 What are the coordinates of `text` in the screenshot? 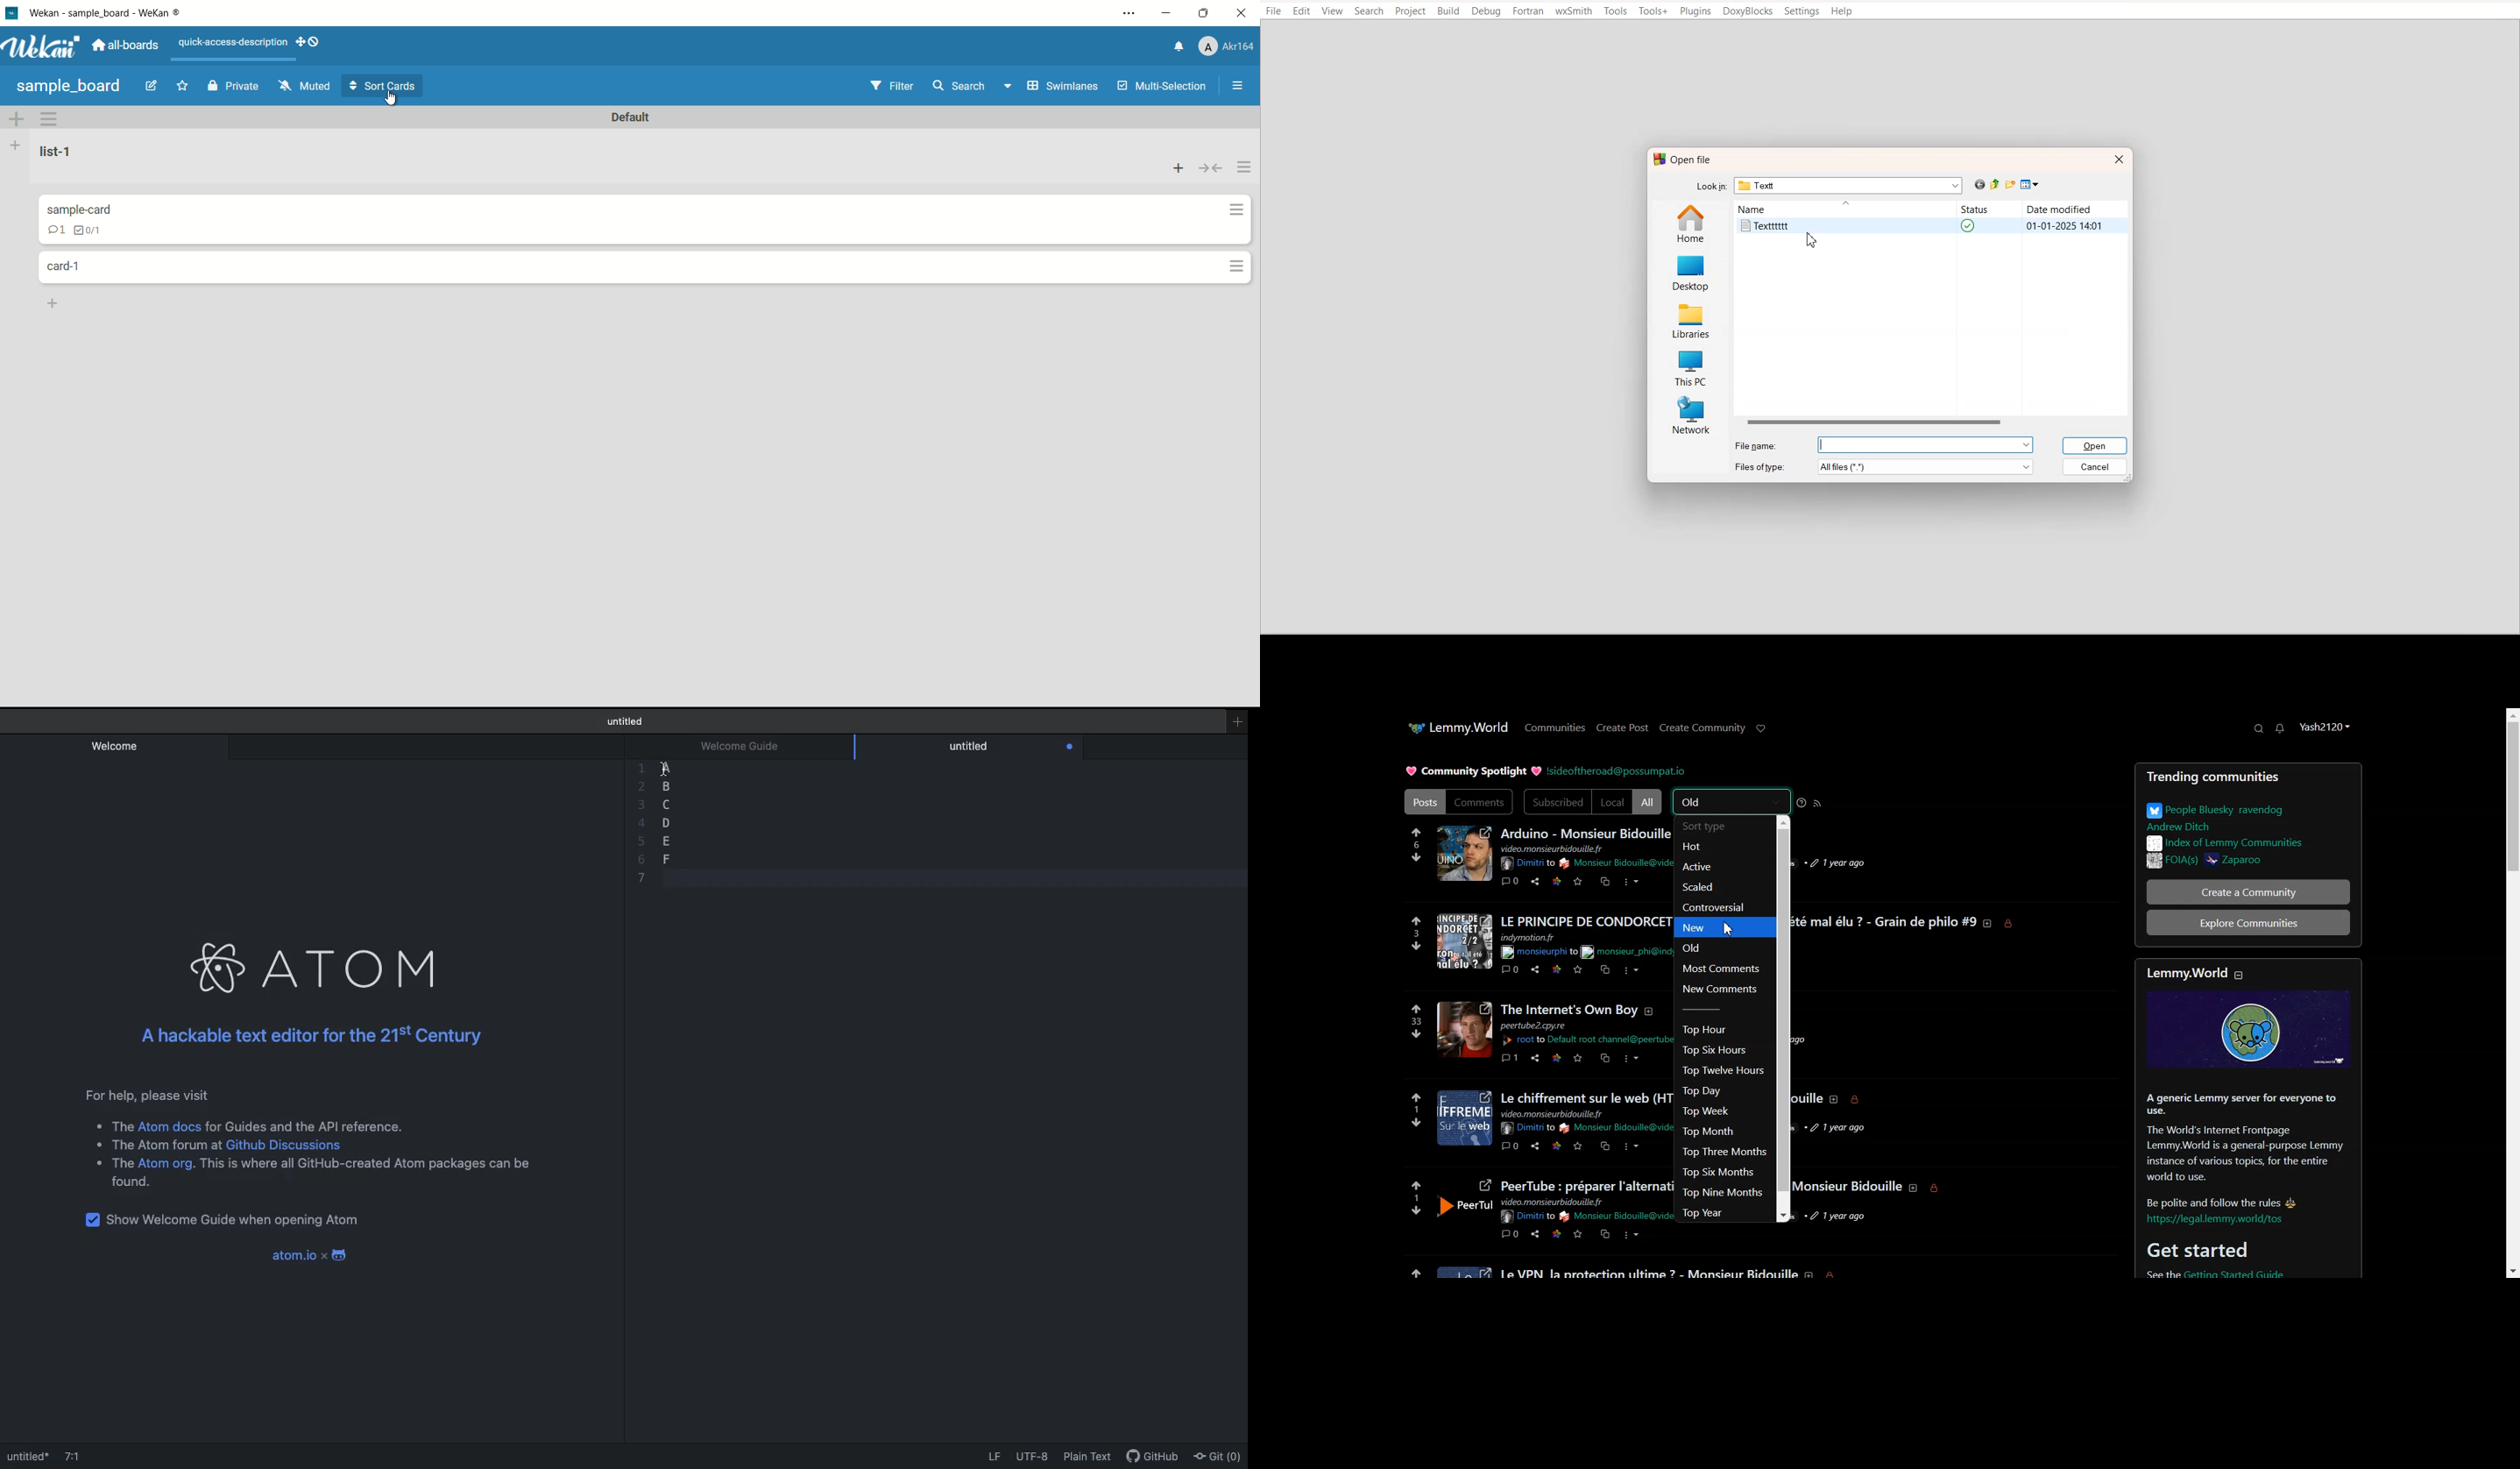 It's located at (1526, 1128).